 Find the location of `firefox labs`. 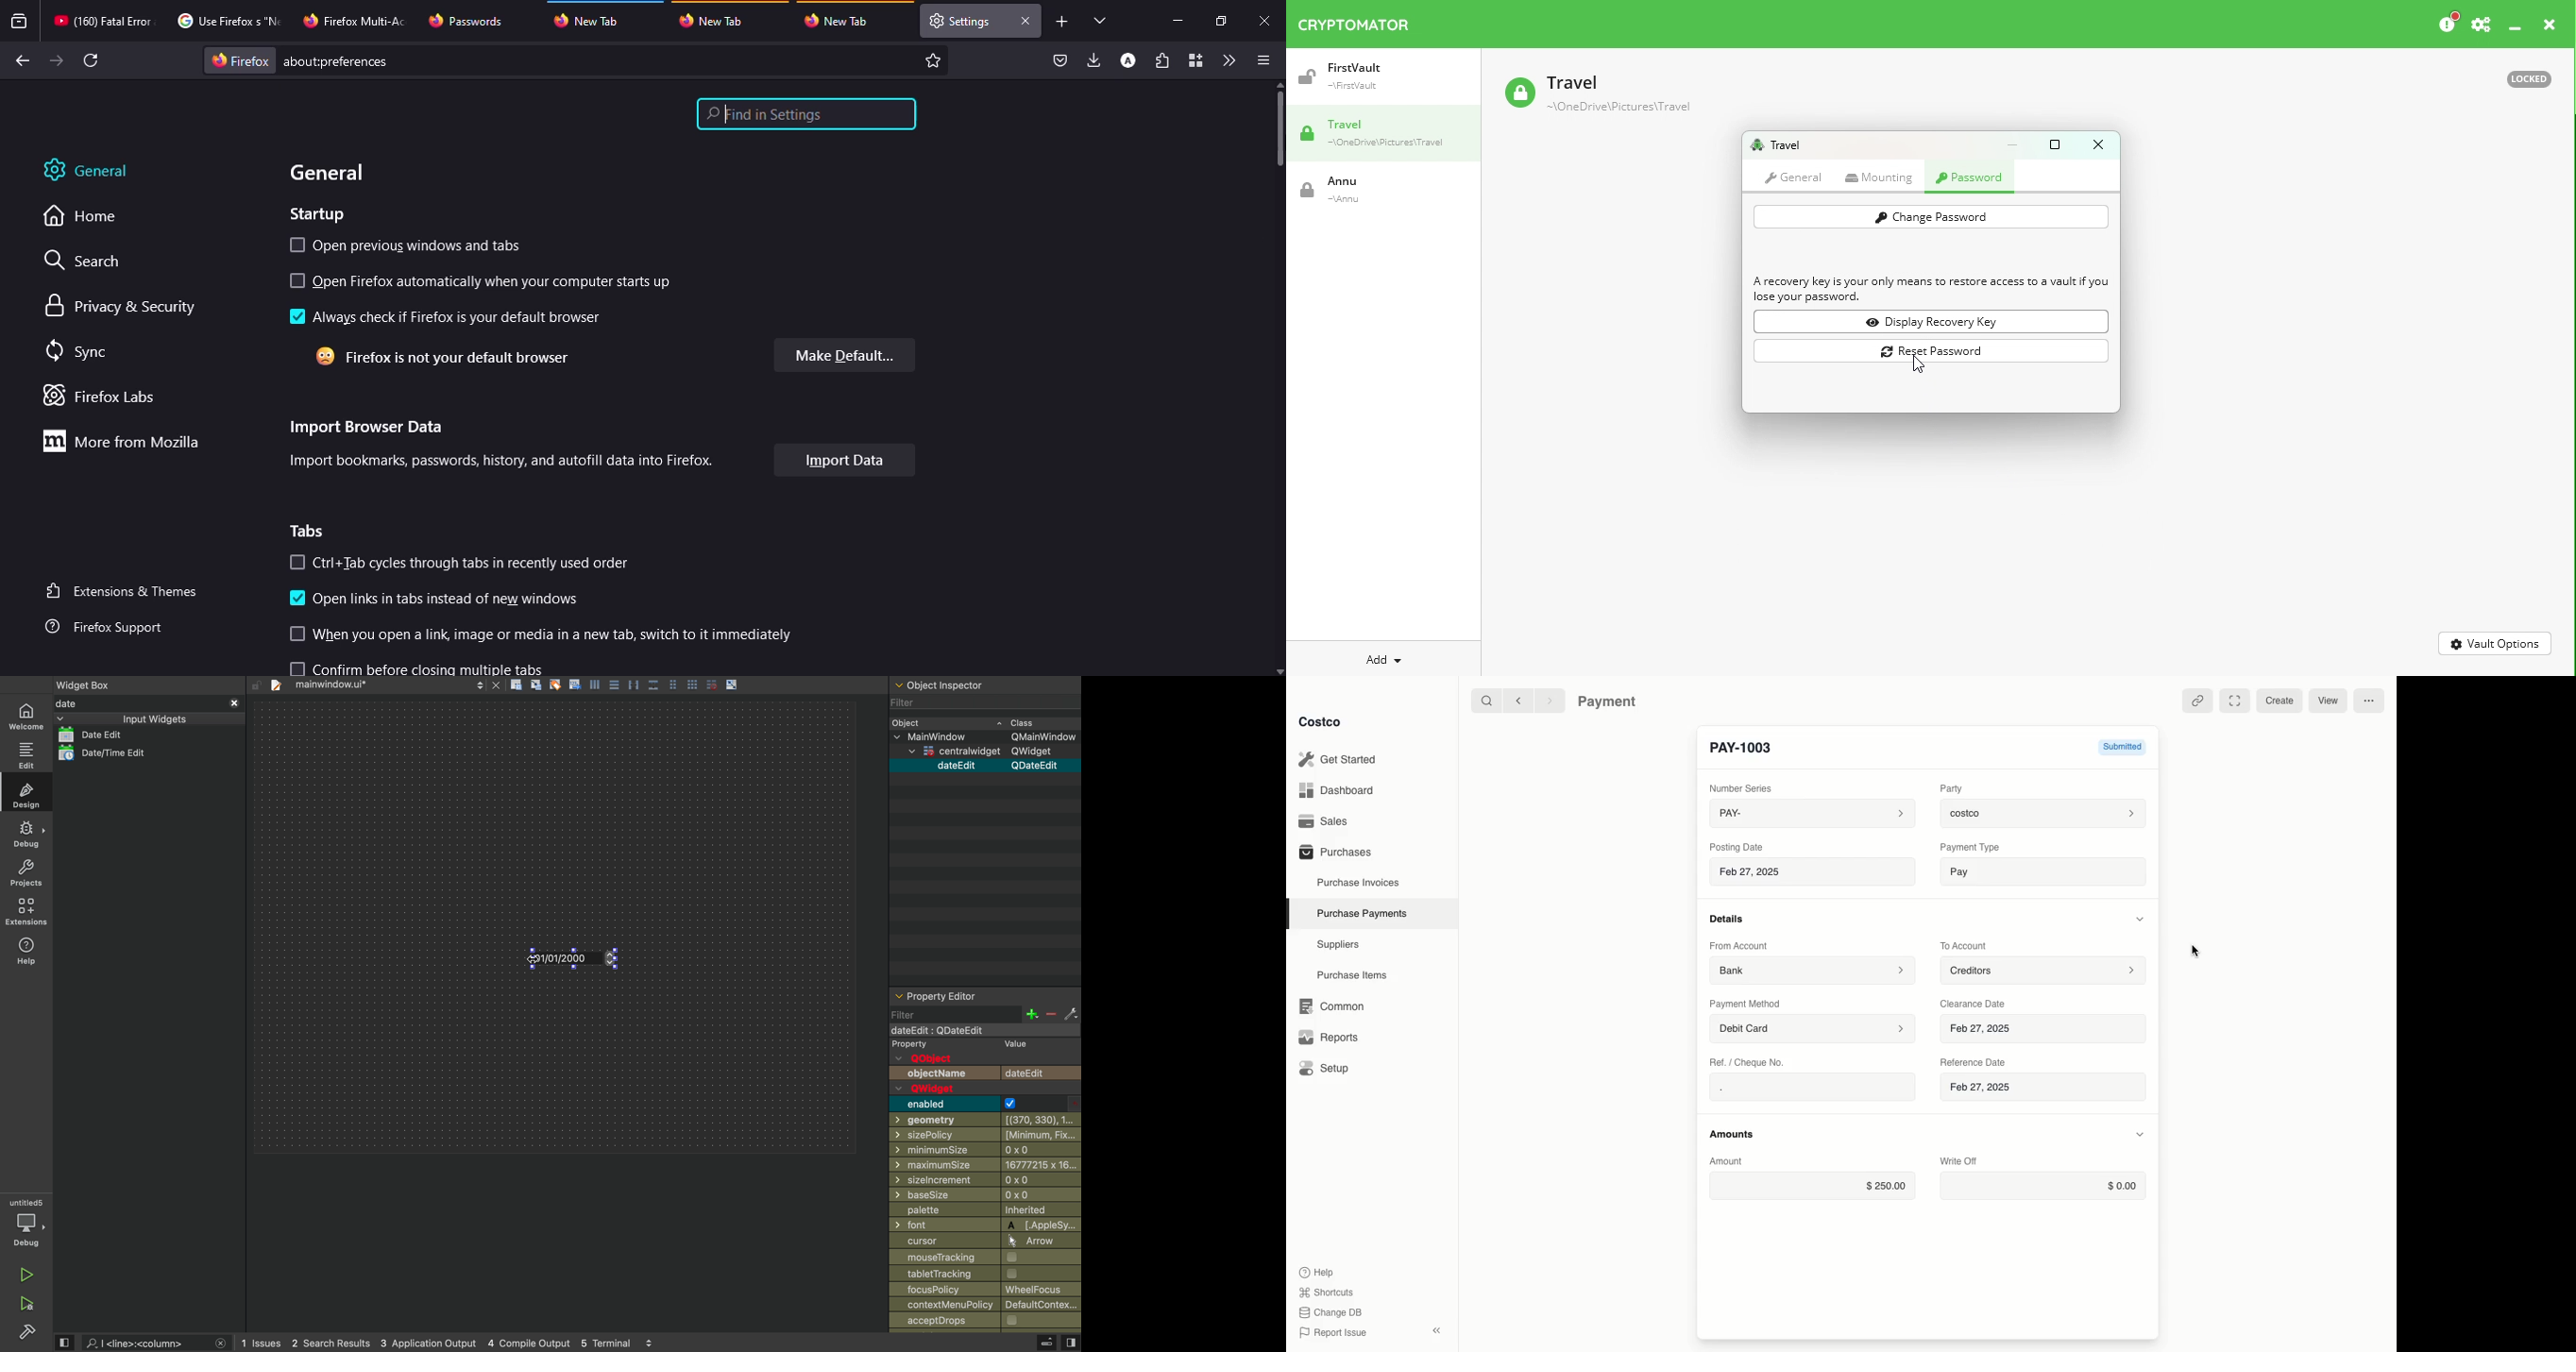

firefox labs is located at coordinates (105, 395).